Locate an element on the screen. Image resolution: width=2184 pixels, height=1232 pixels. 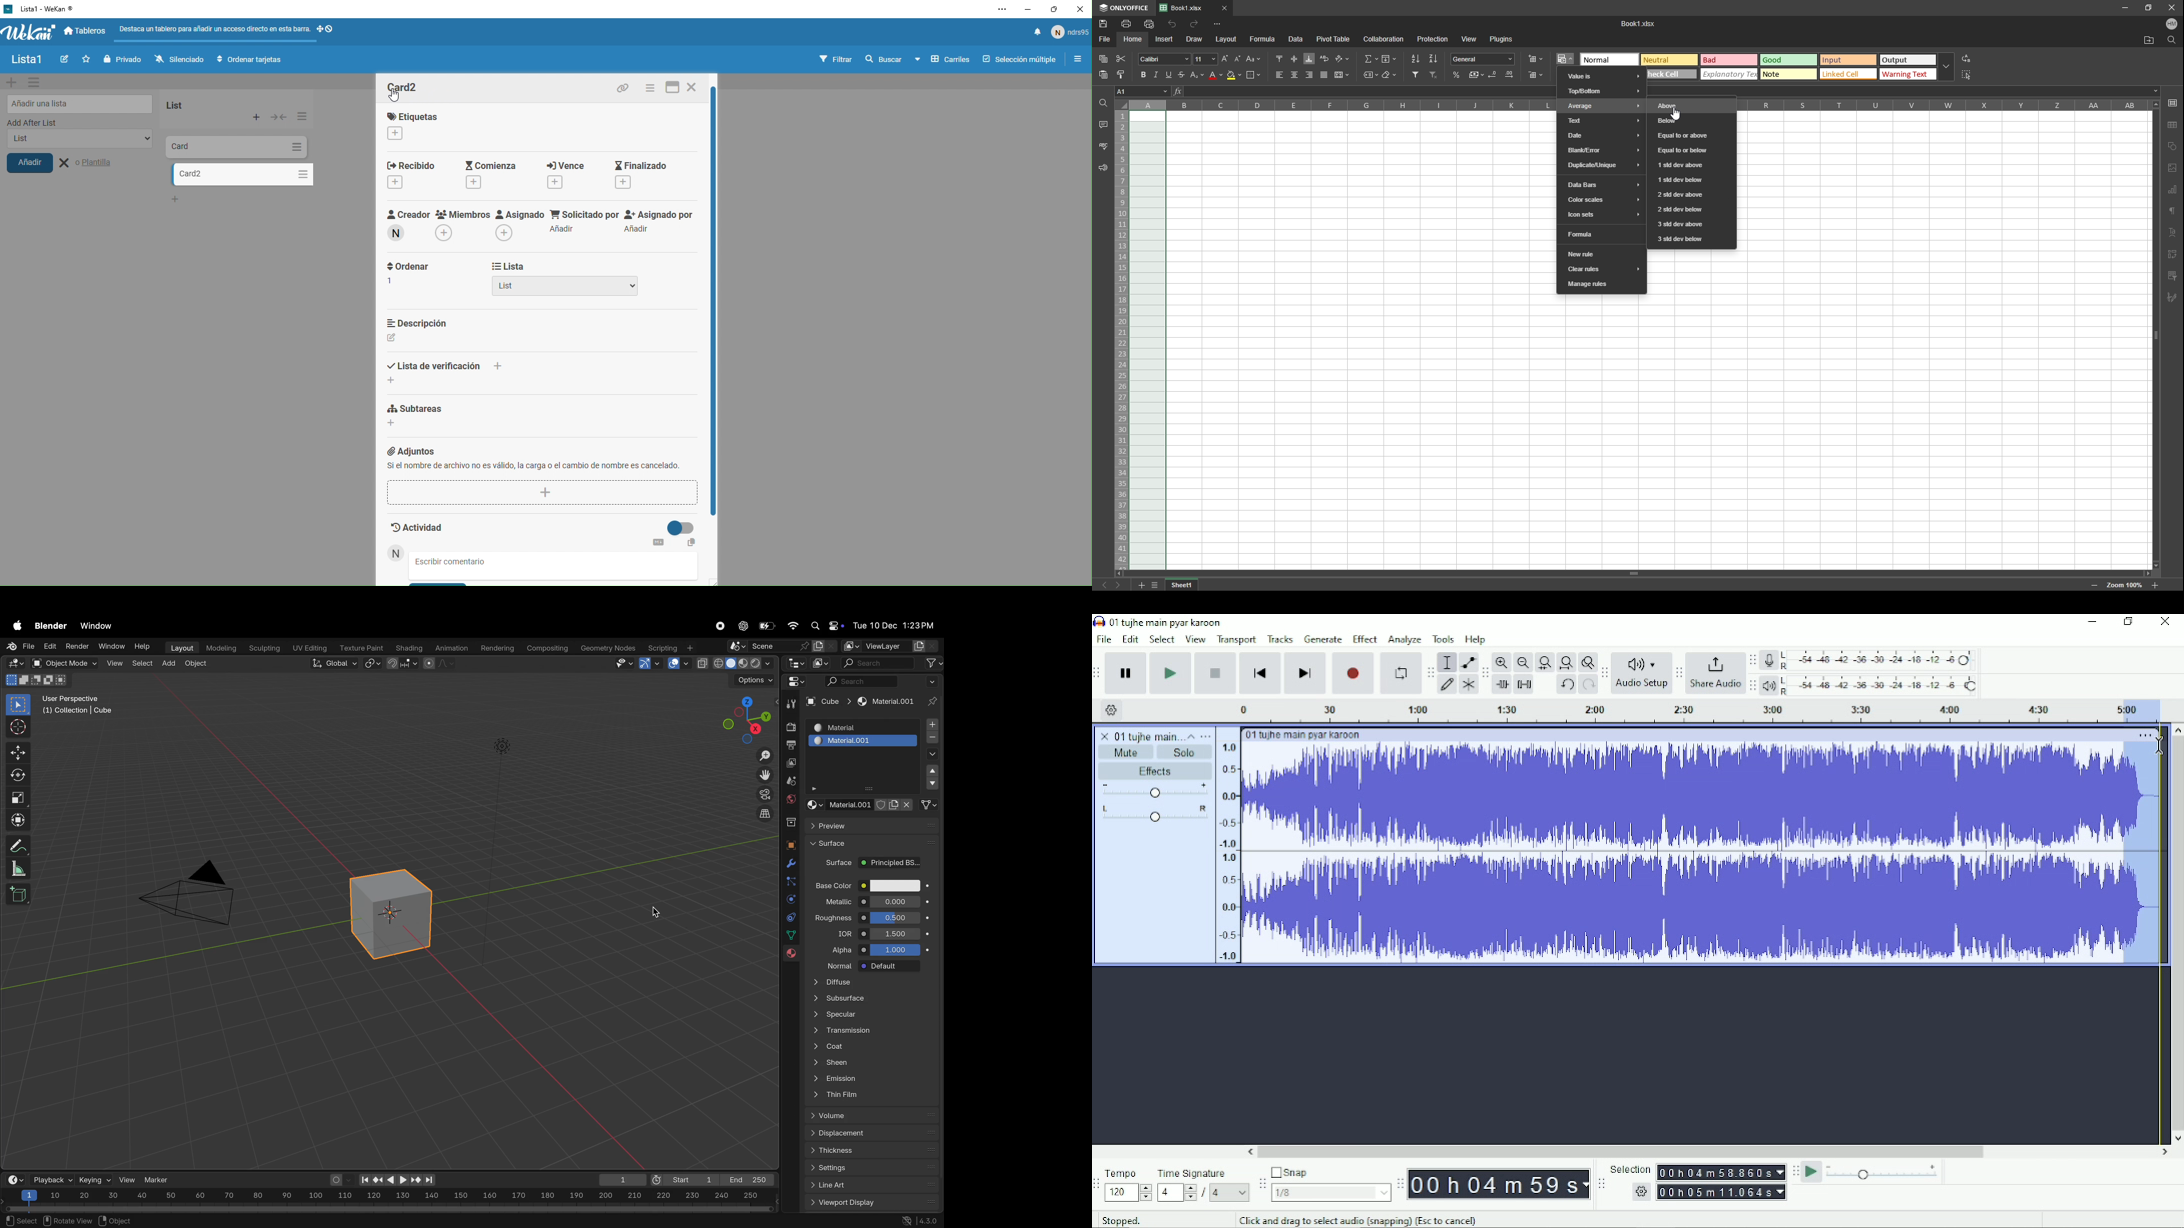
Audio Setup is located at coordinates (1642, 673).